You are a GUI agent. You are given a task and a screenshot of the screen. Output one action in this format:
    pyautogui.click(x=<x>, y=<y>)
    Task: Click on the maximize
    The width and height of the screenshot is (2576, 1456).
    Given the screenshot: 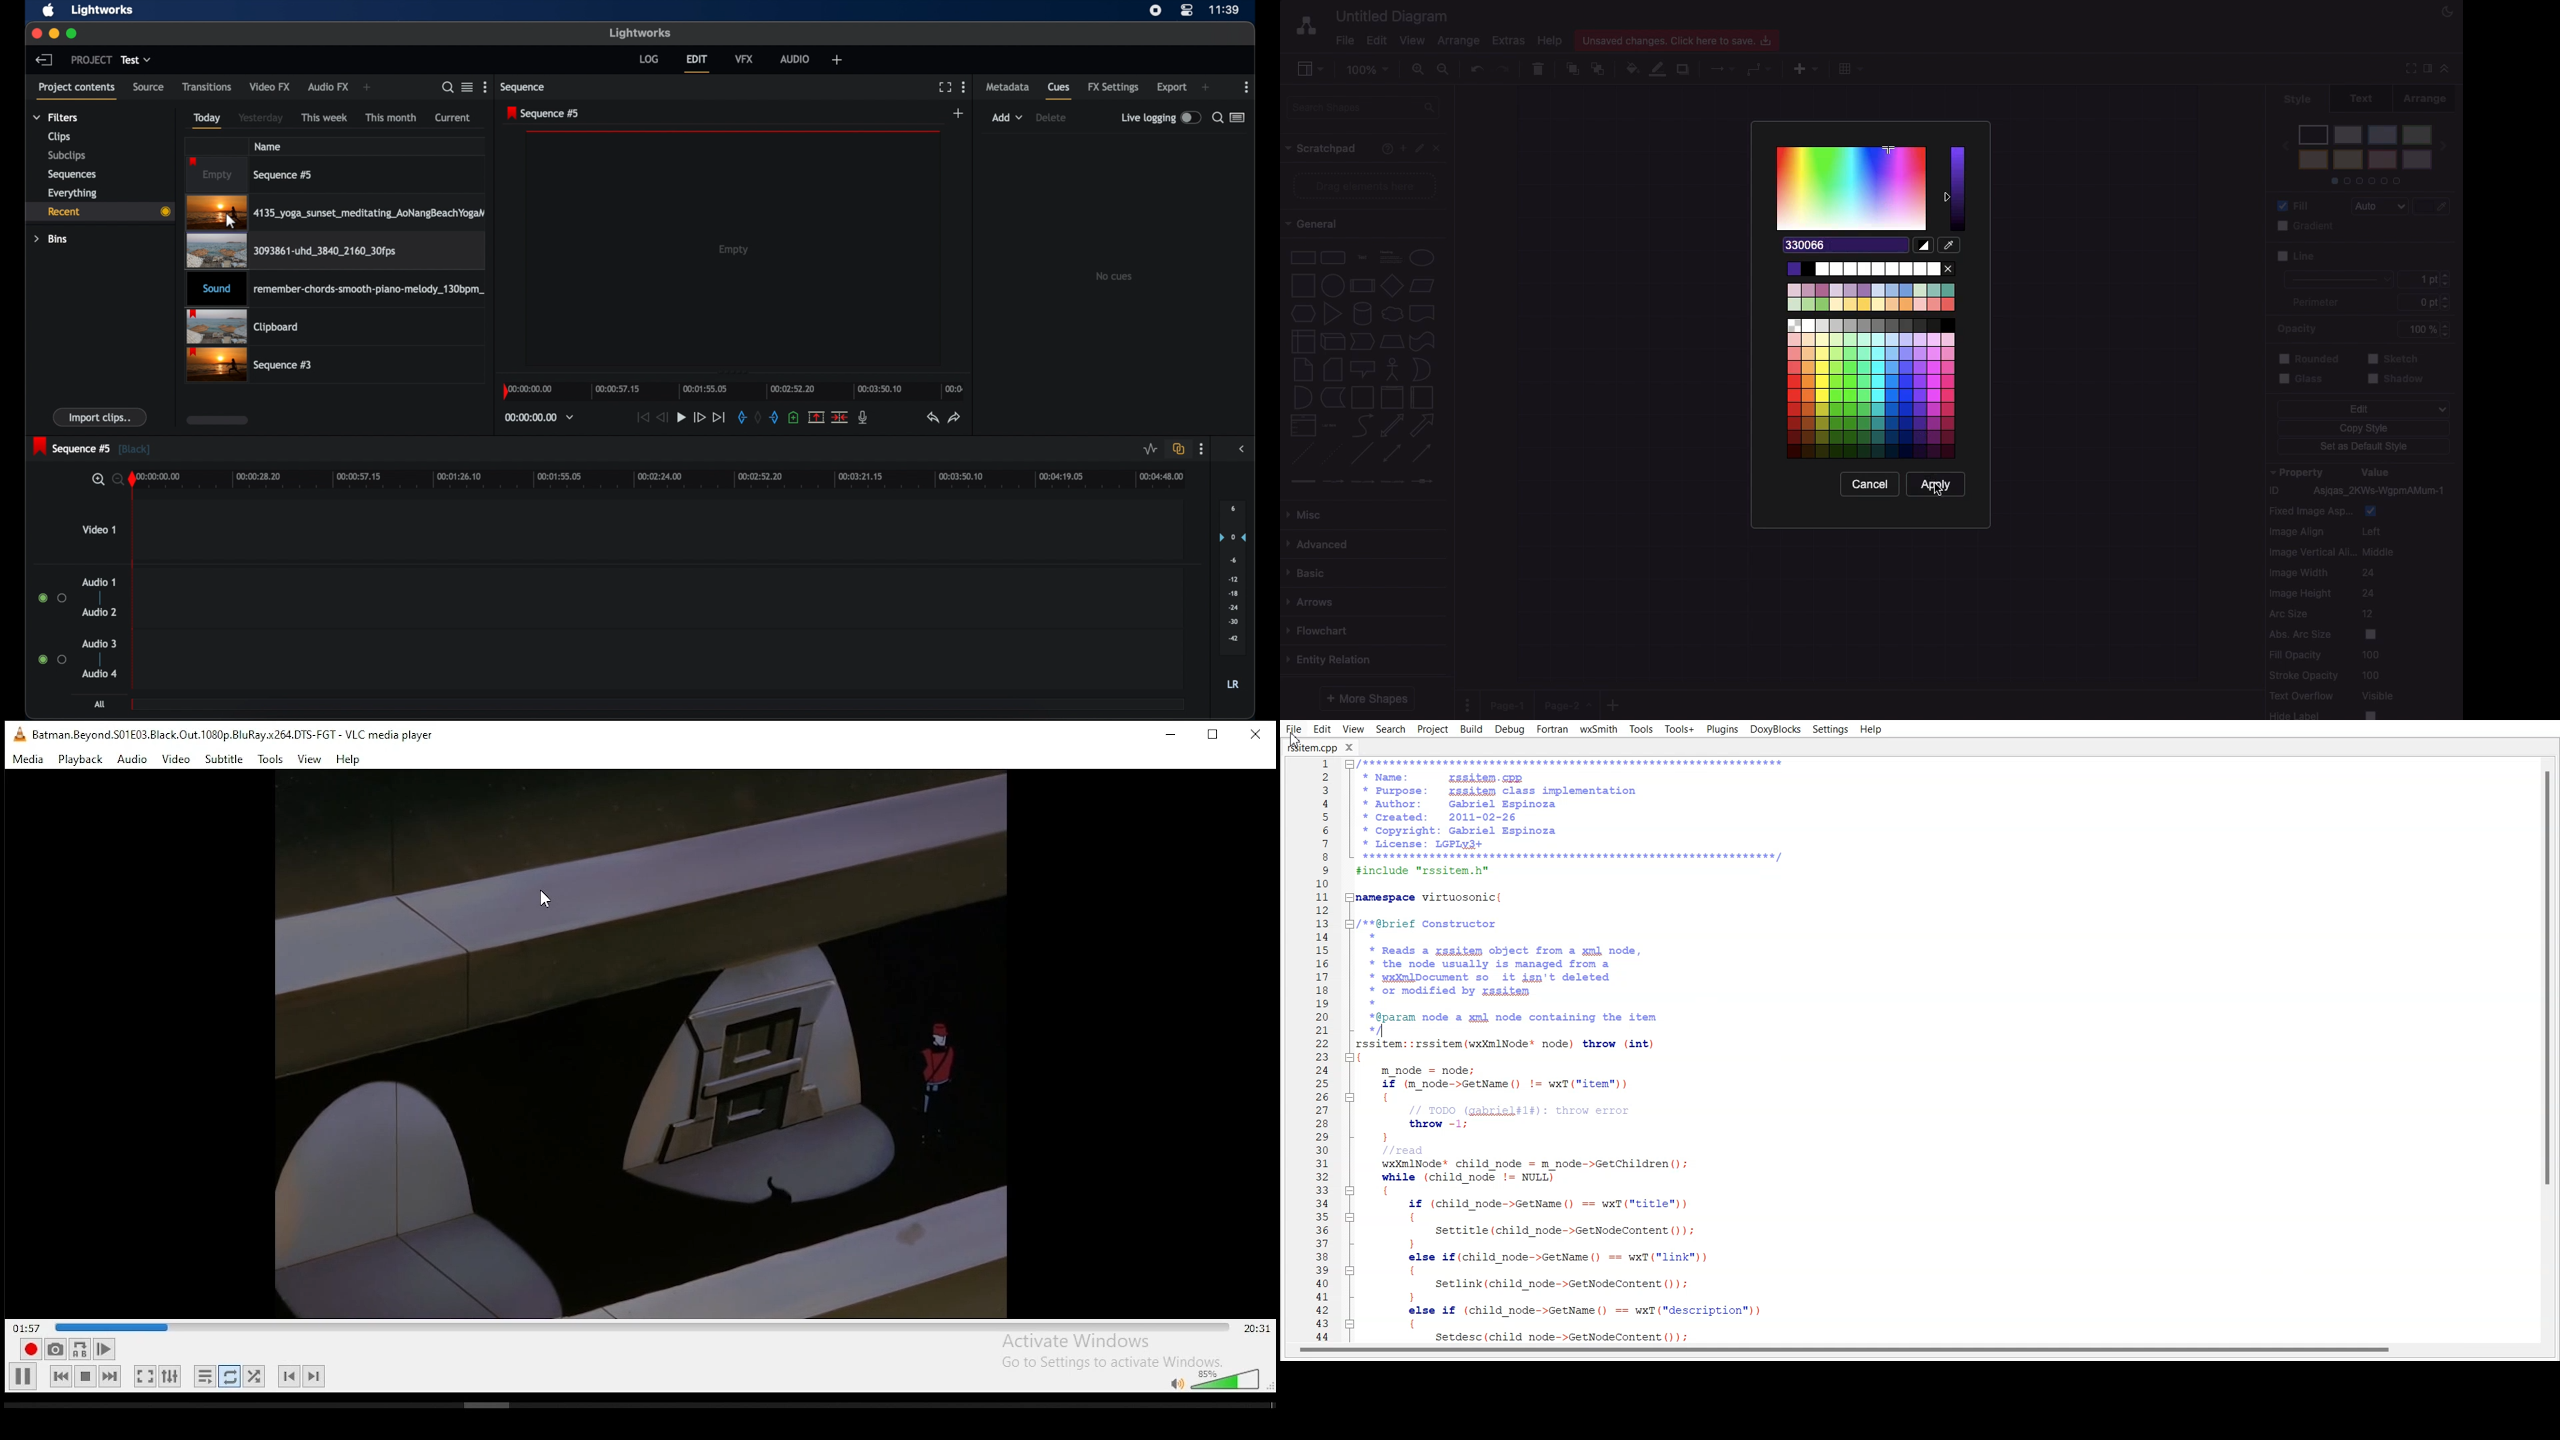 What is the action you would take?
    pyautogui.click(x=72, y=33)
    